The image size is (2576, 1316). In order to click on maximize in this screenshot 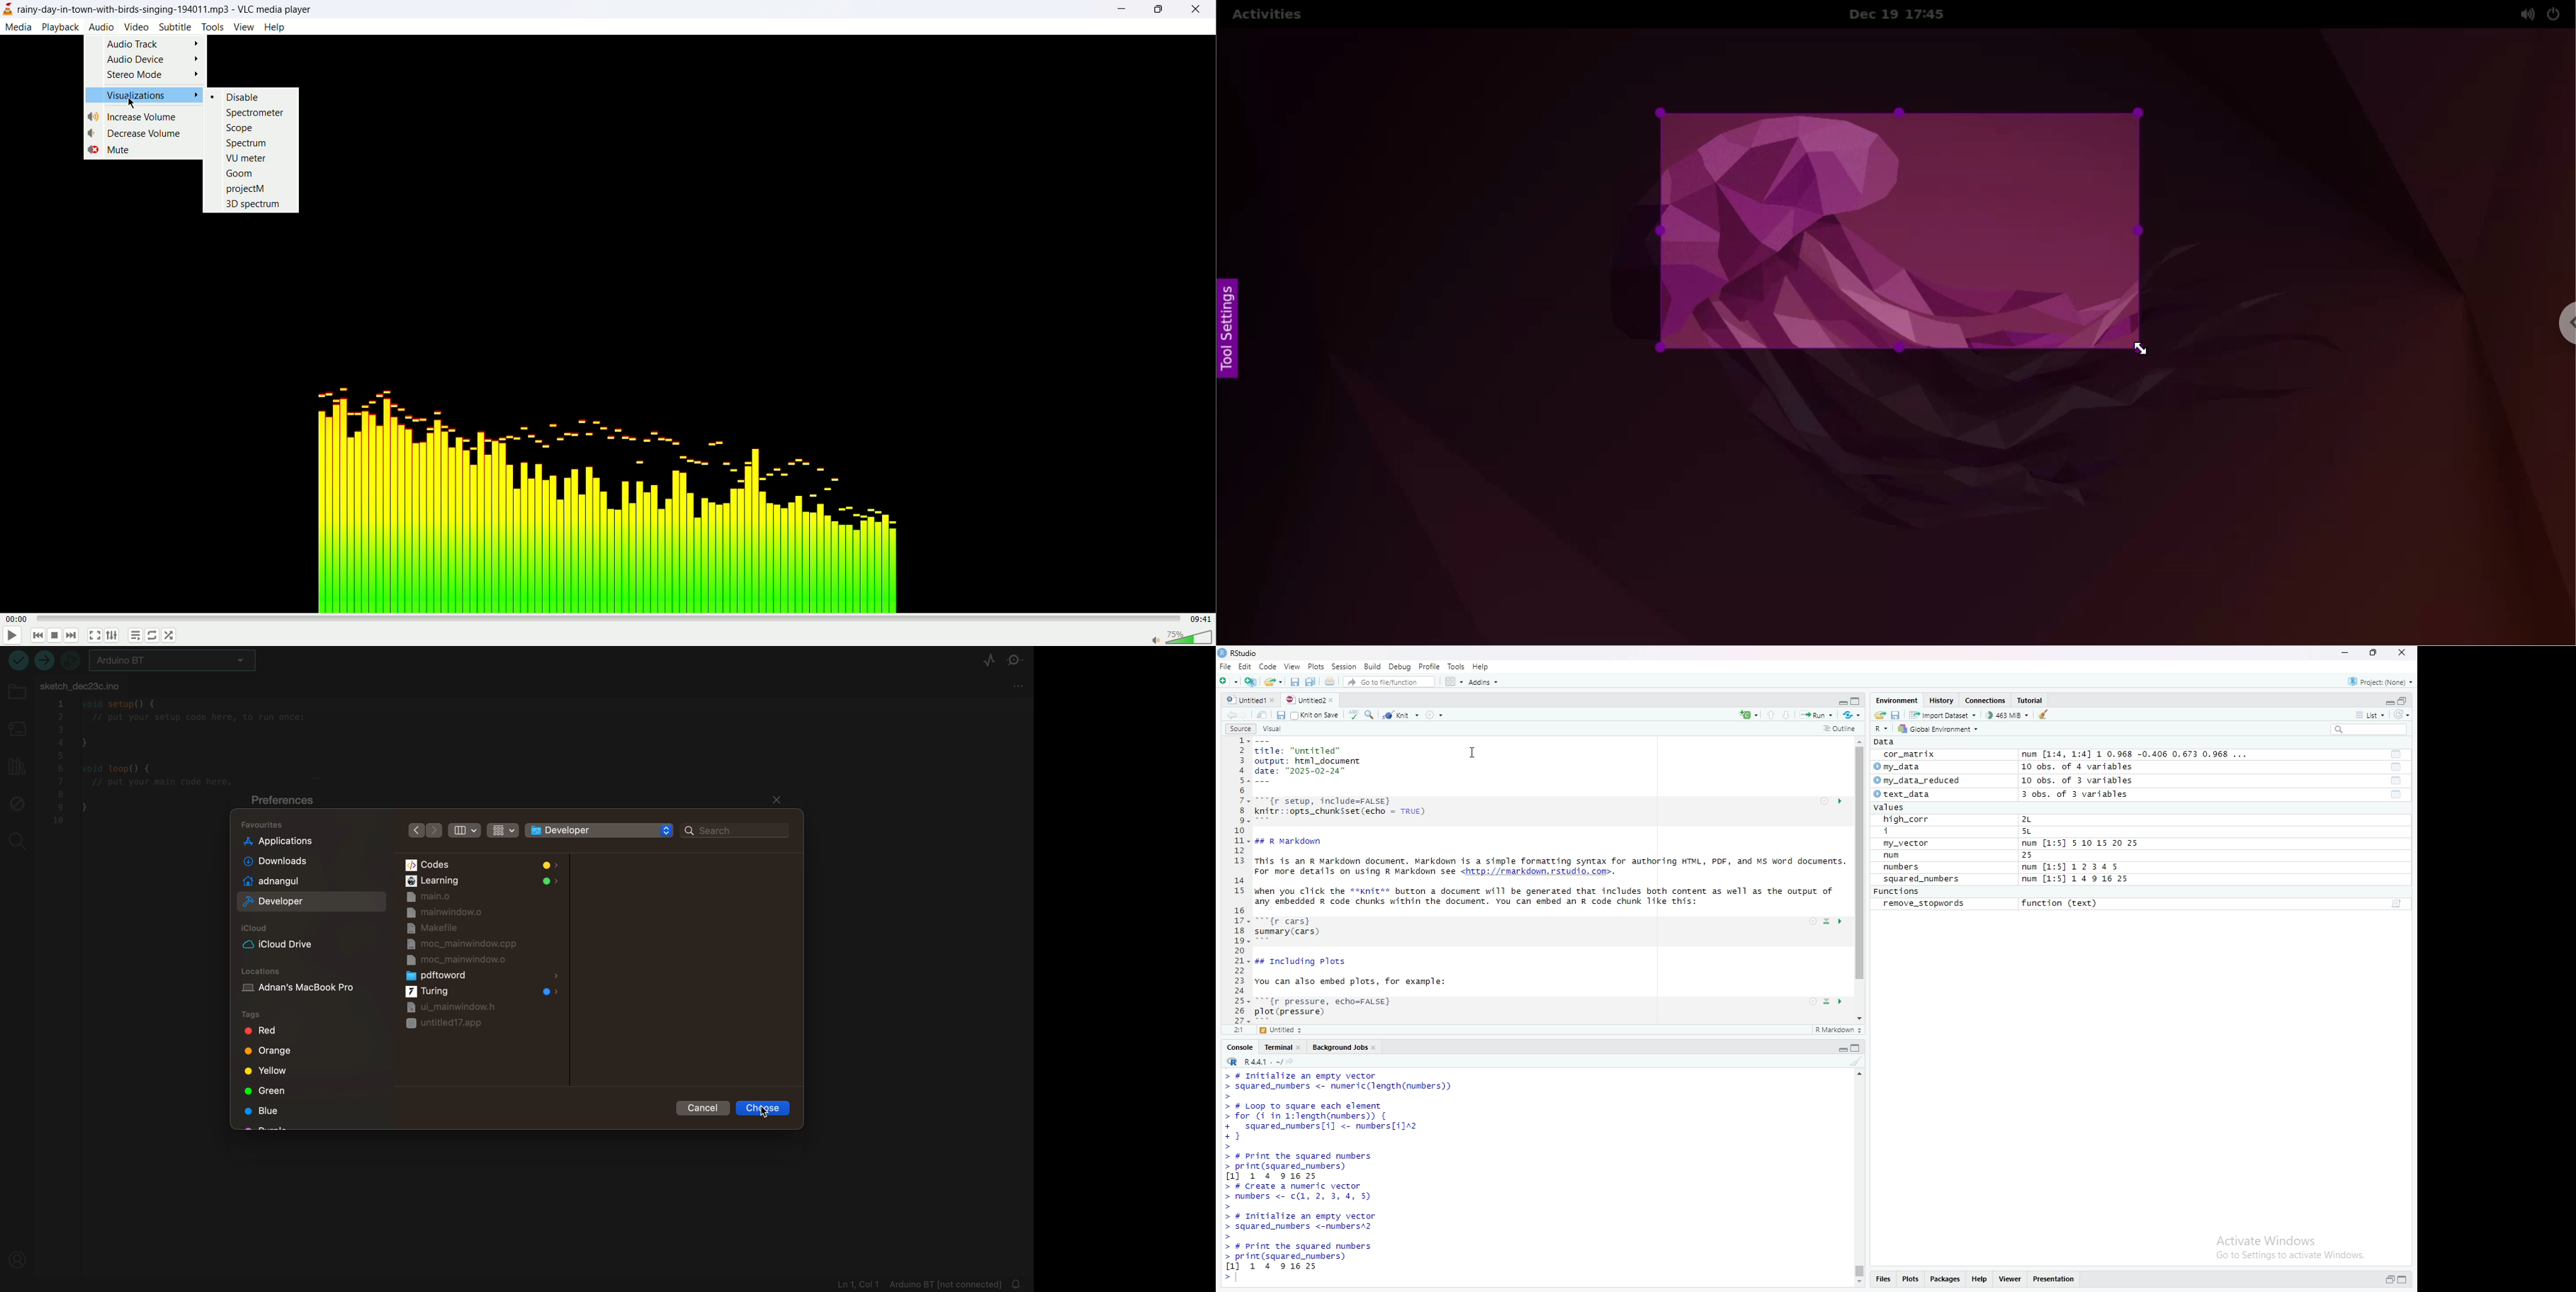, I will do `click(2405, 1279)`.